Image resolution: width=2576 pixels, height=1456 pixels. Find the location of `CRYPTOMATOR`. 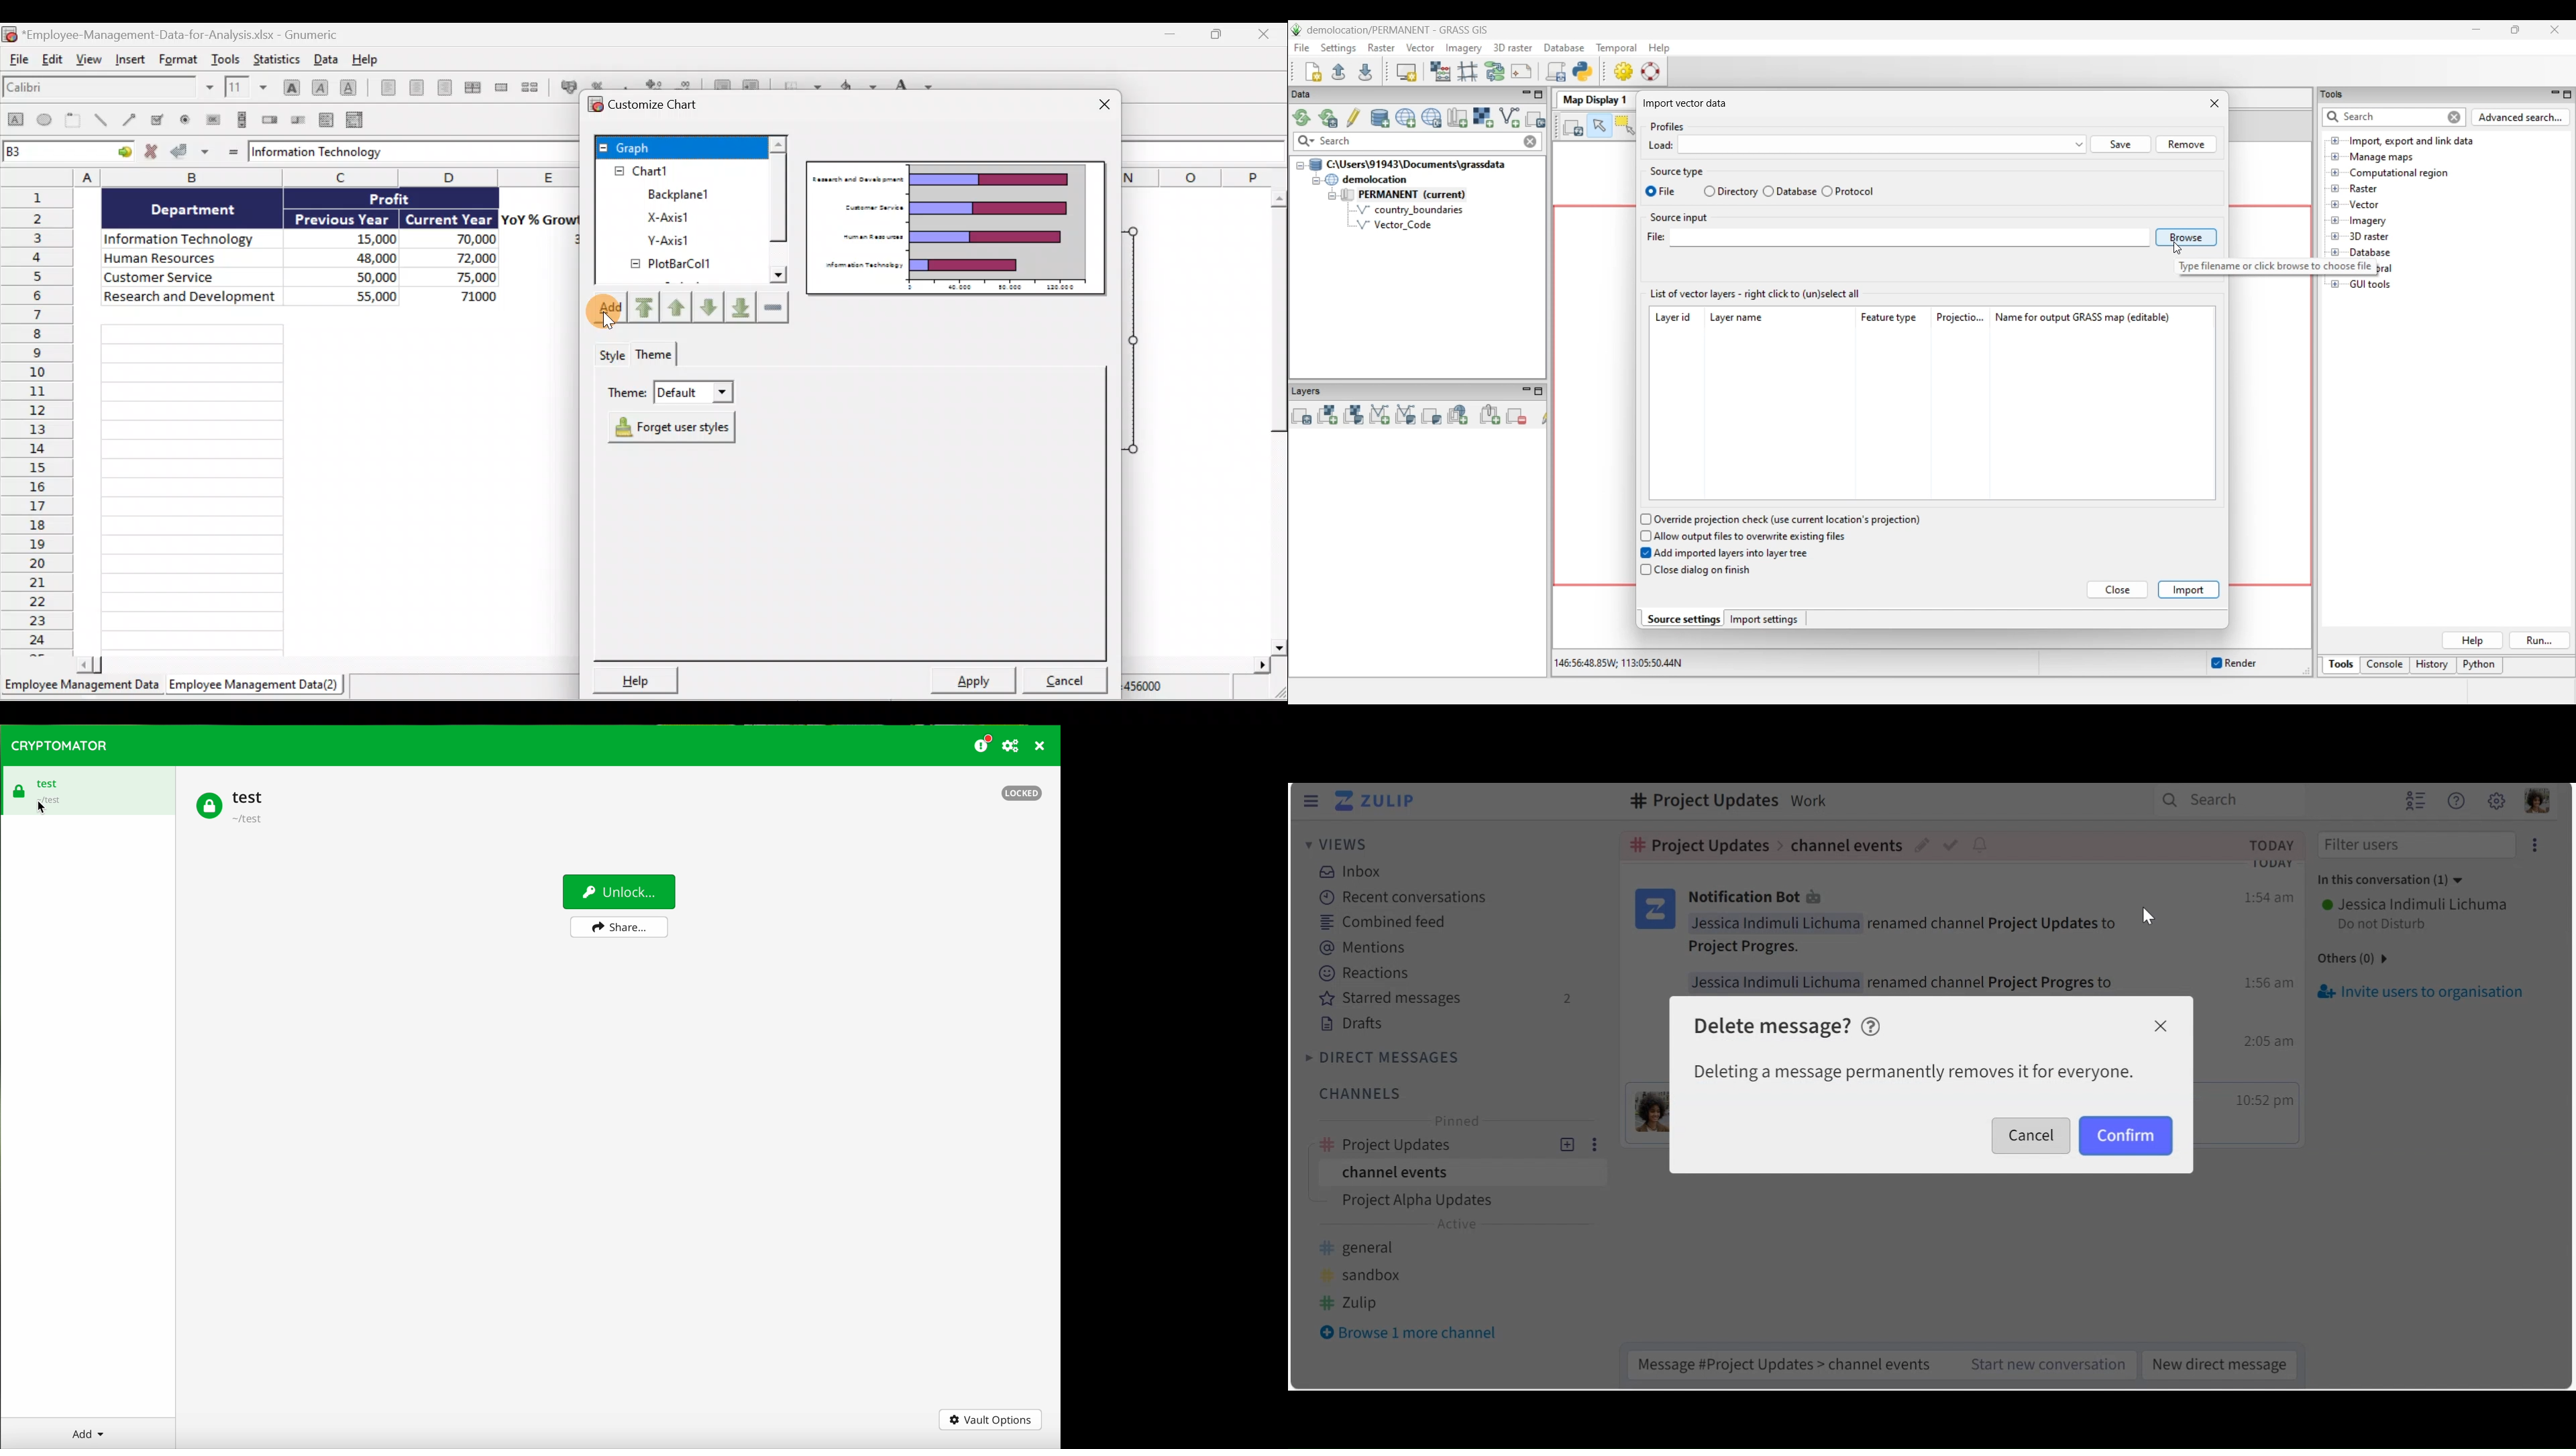

CRYPTOMATOR is located at coordinates (59, 744).